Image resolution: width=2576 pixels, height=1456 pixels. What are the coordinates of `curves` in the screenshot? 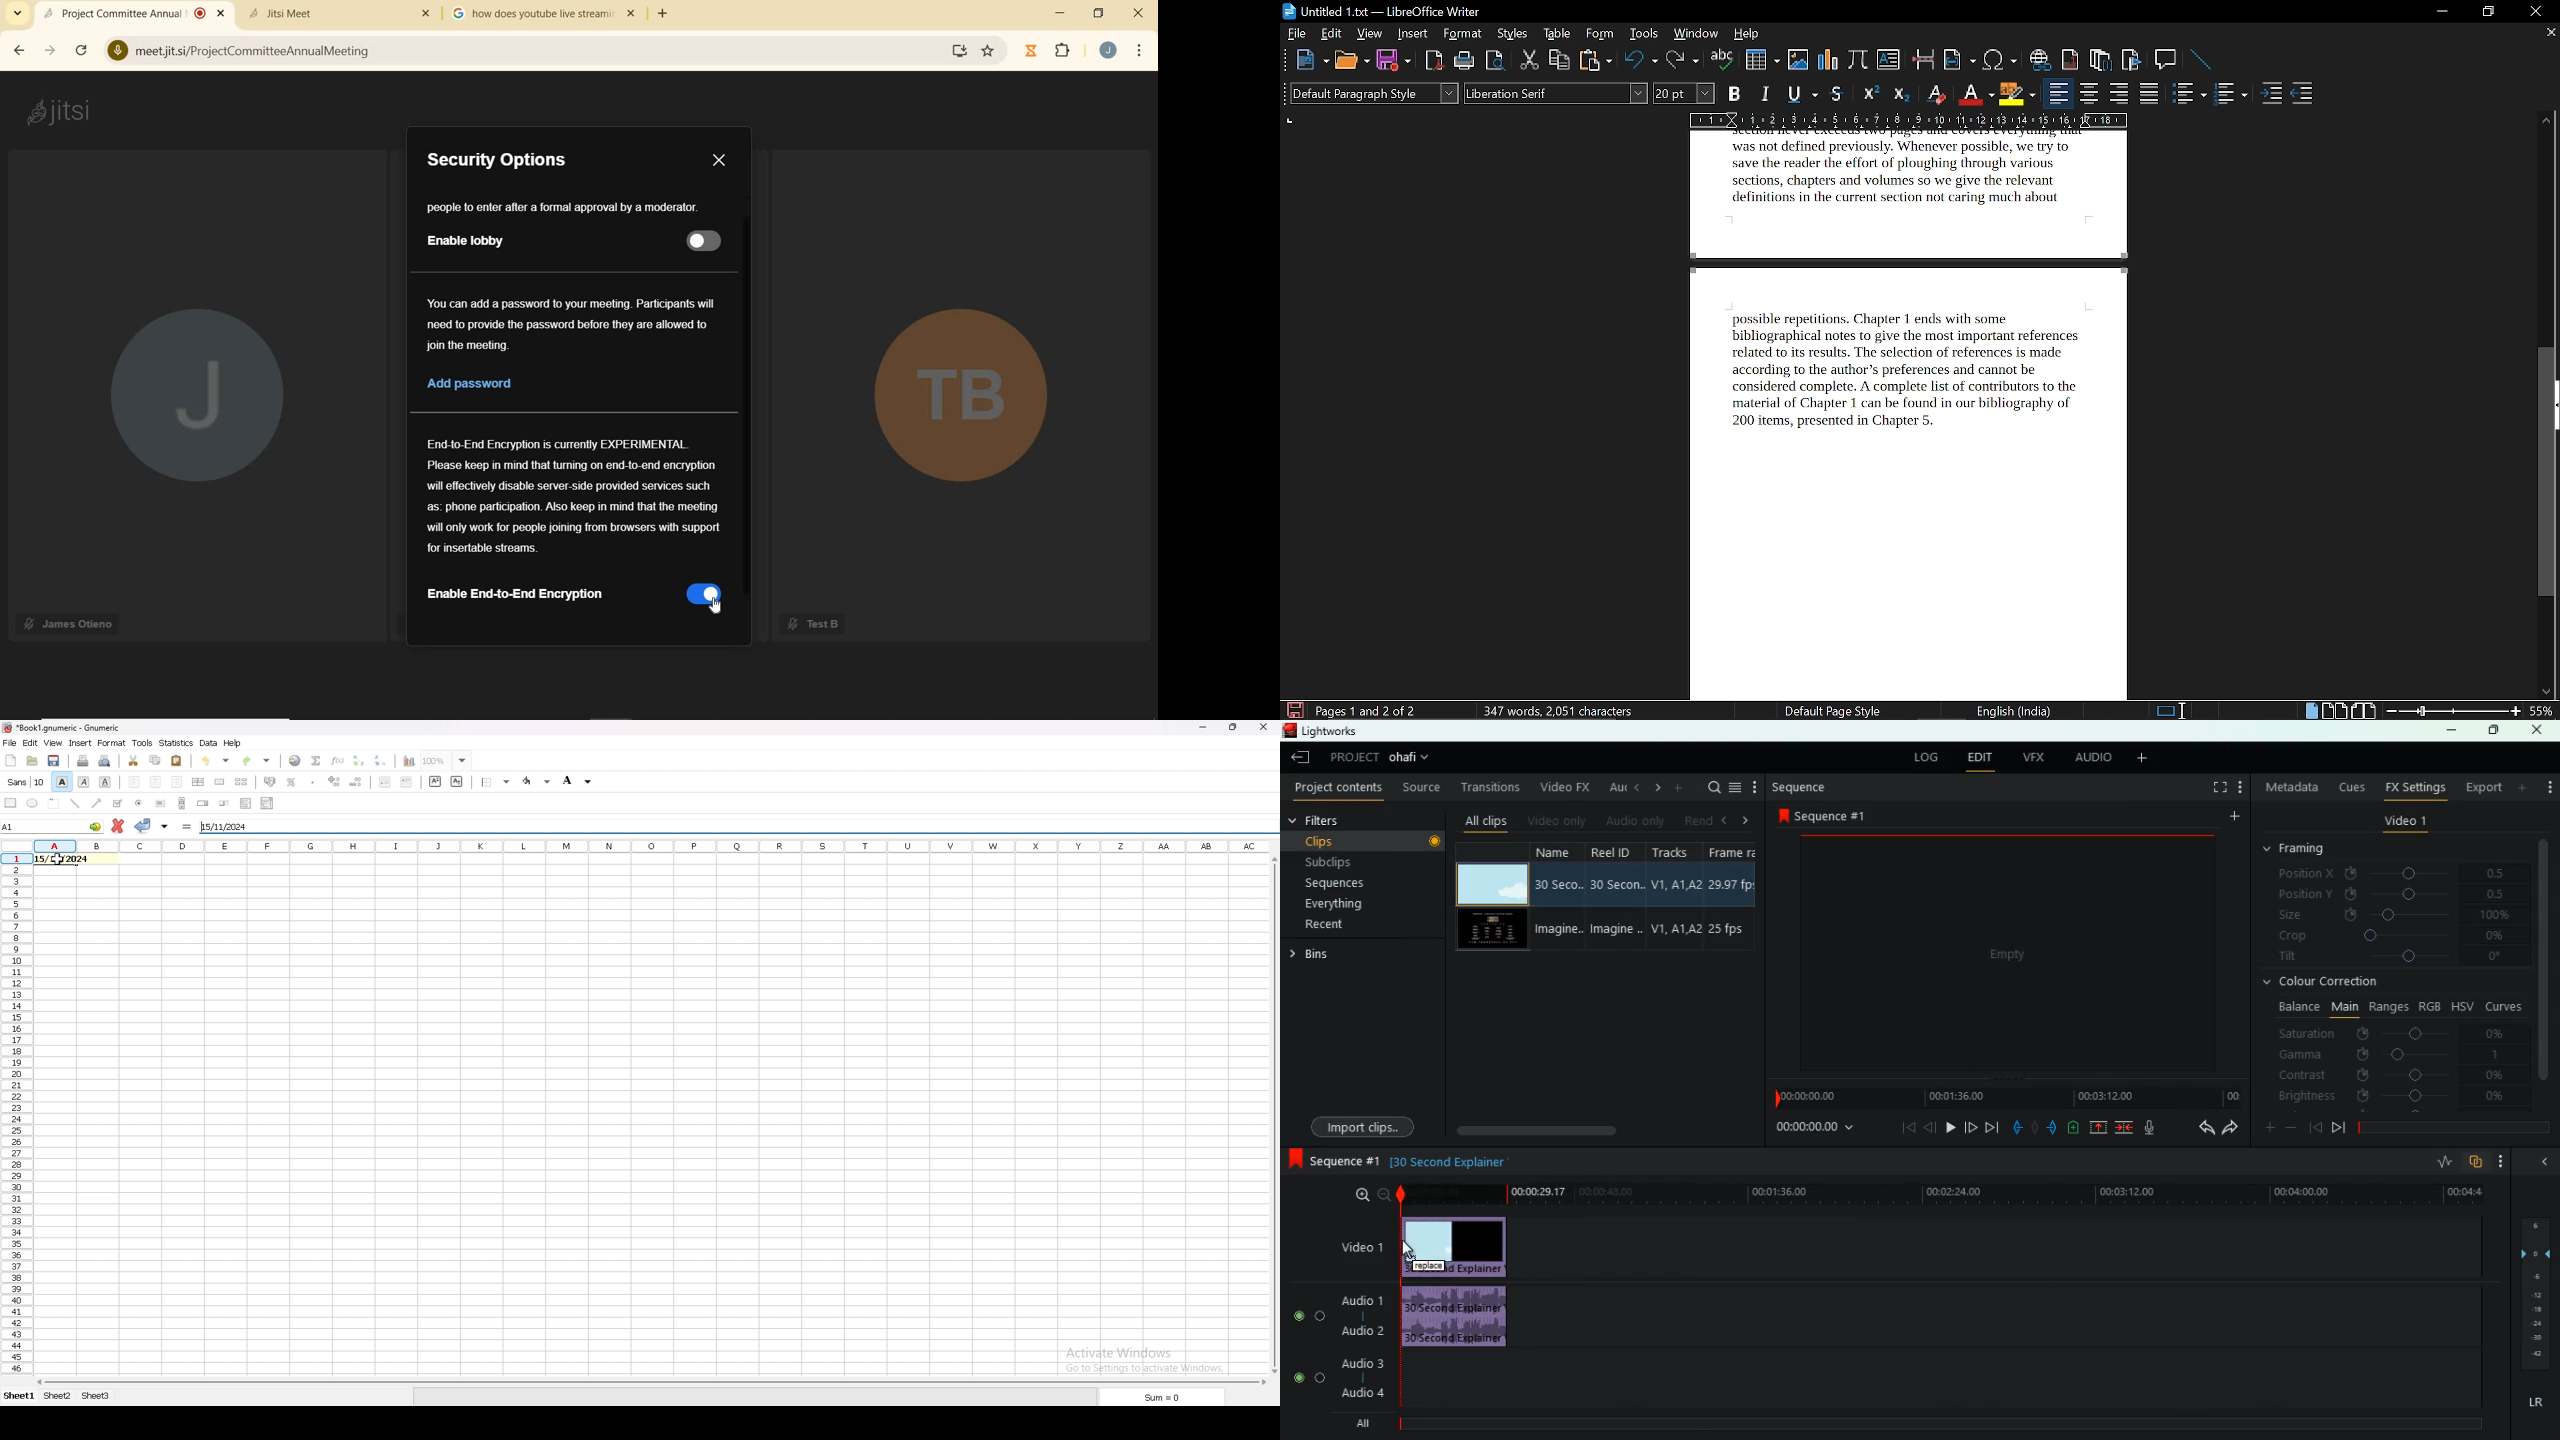 It's located at (2506, 1005).